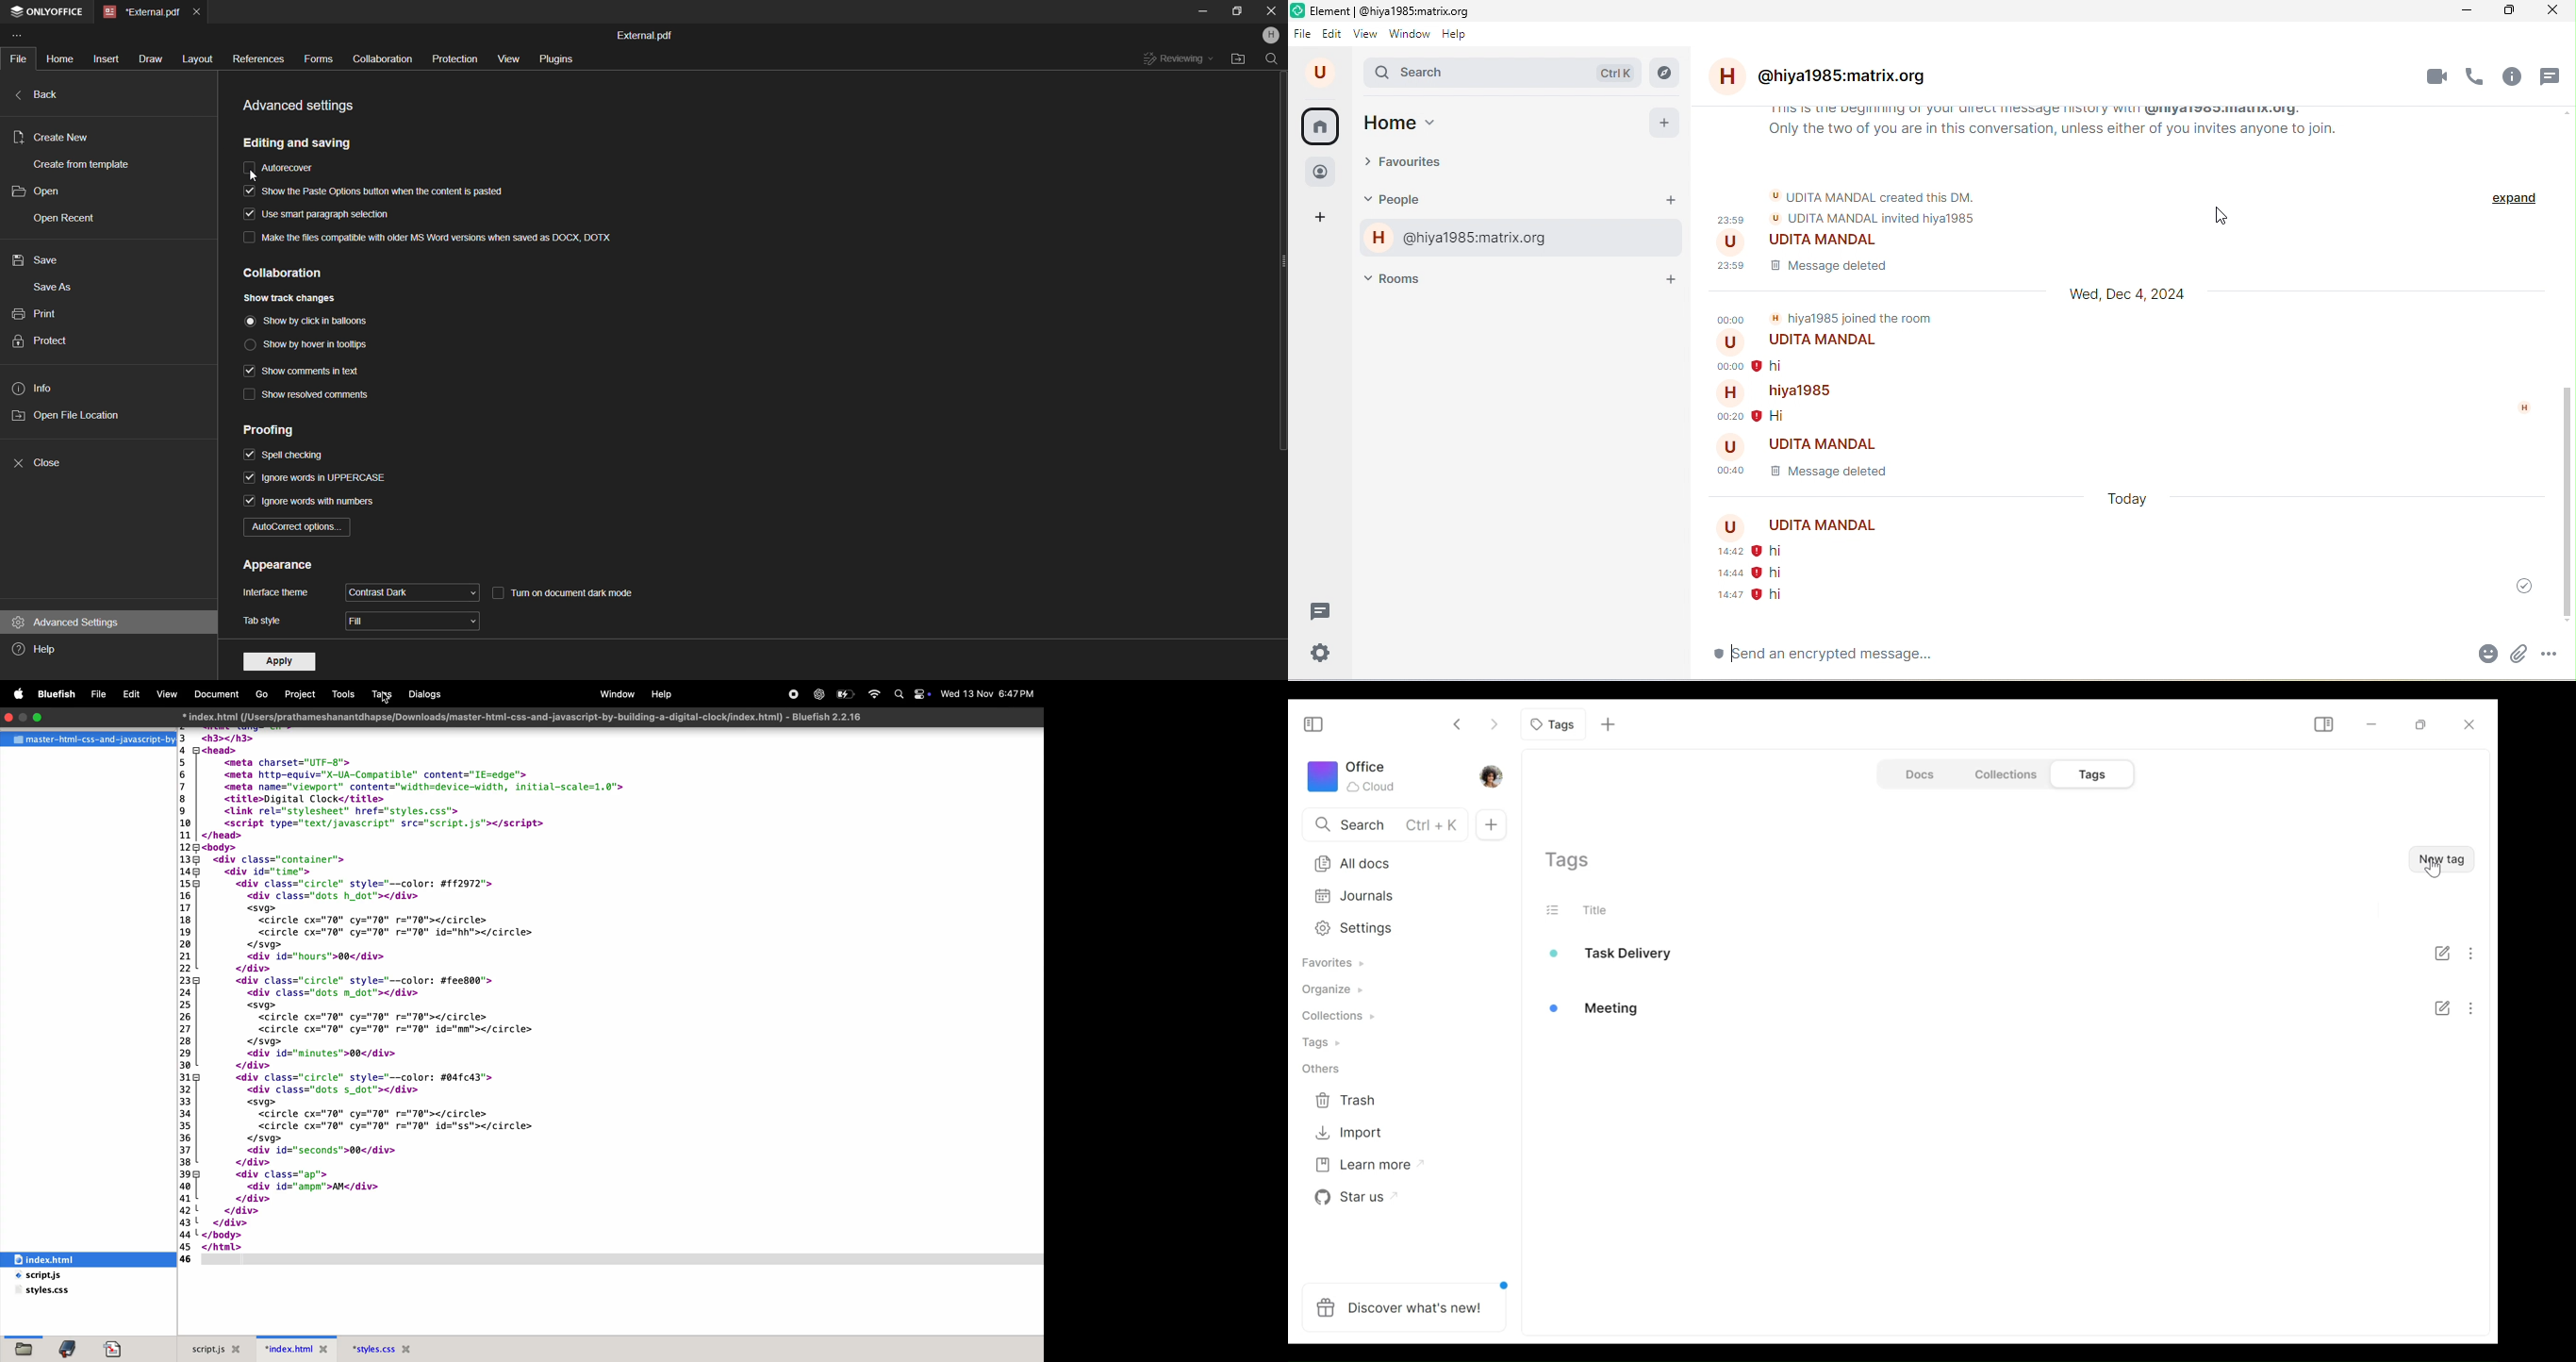 Image resolution: width=2576 pixels, height=1372 pixels. What do you see at coordinates (89, 164) in the screenshot?
I see `create from template` at bounding box center [89, 164].